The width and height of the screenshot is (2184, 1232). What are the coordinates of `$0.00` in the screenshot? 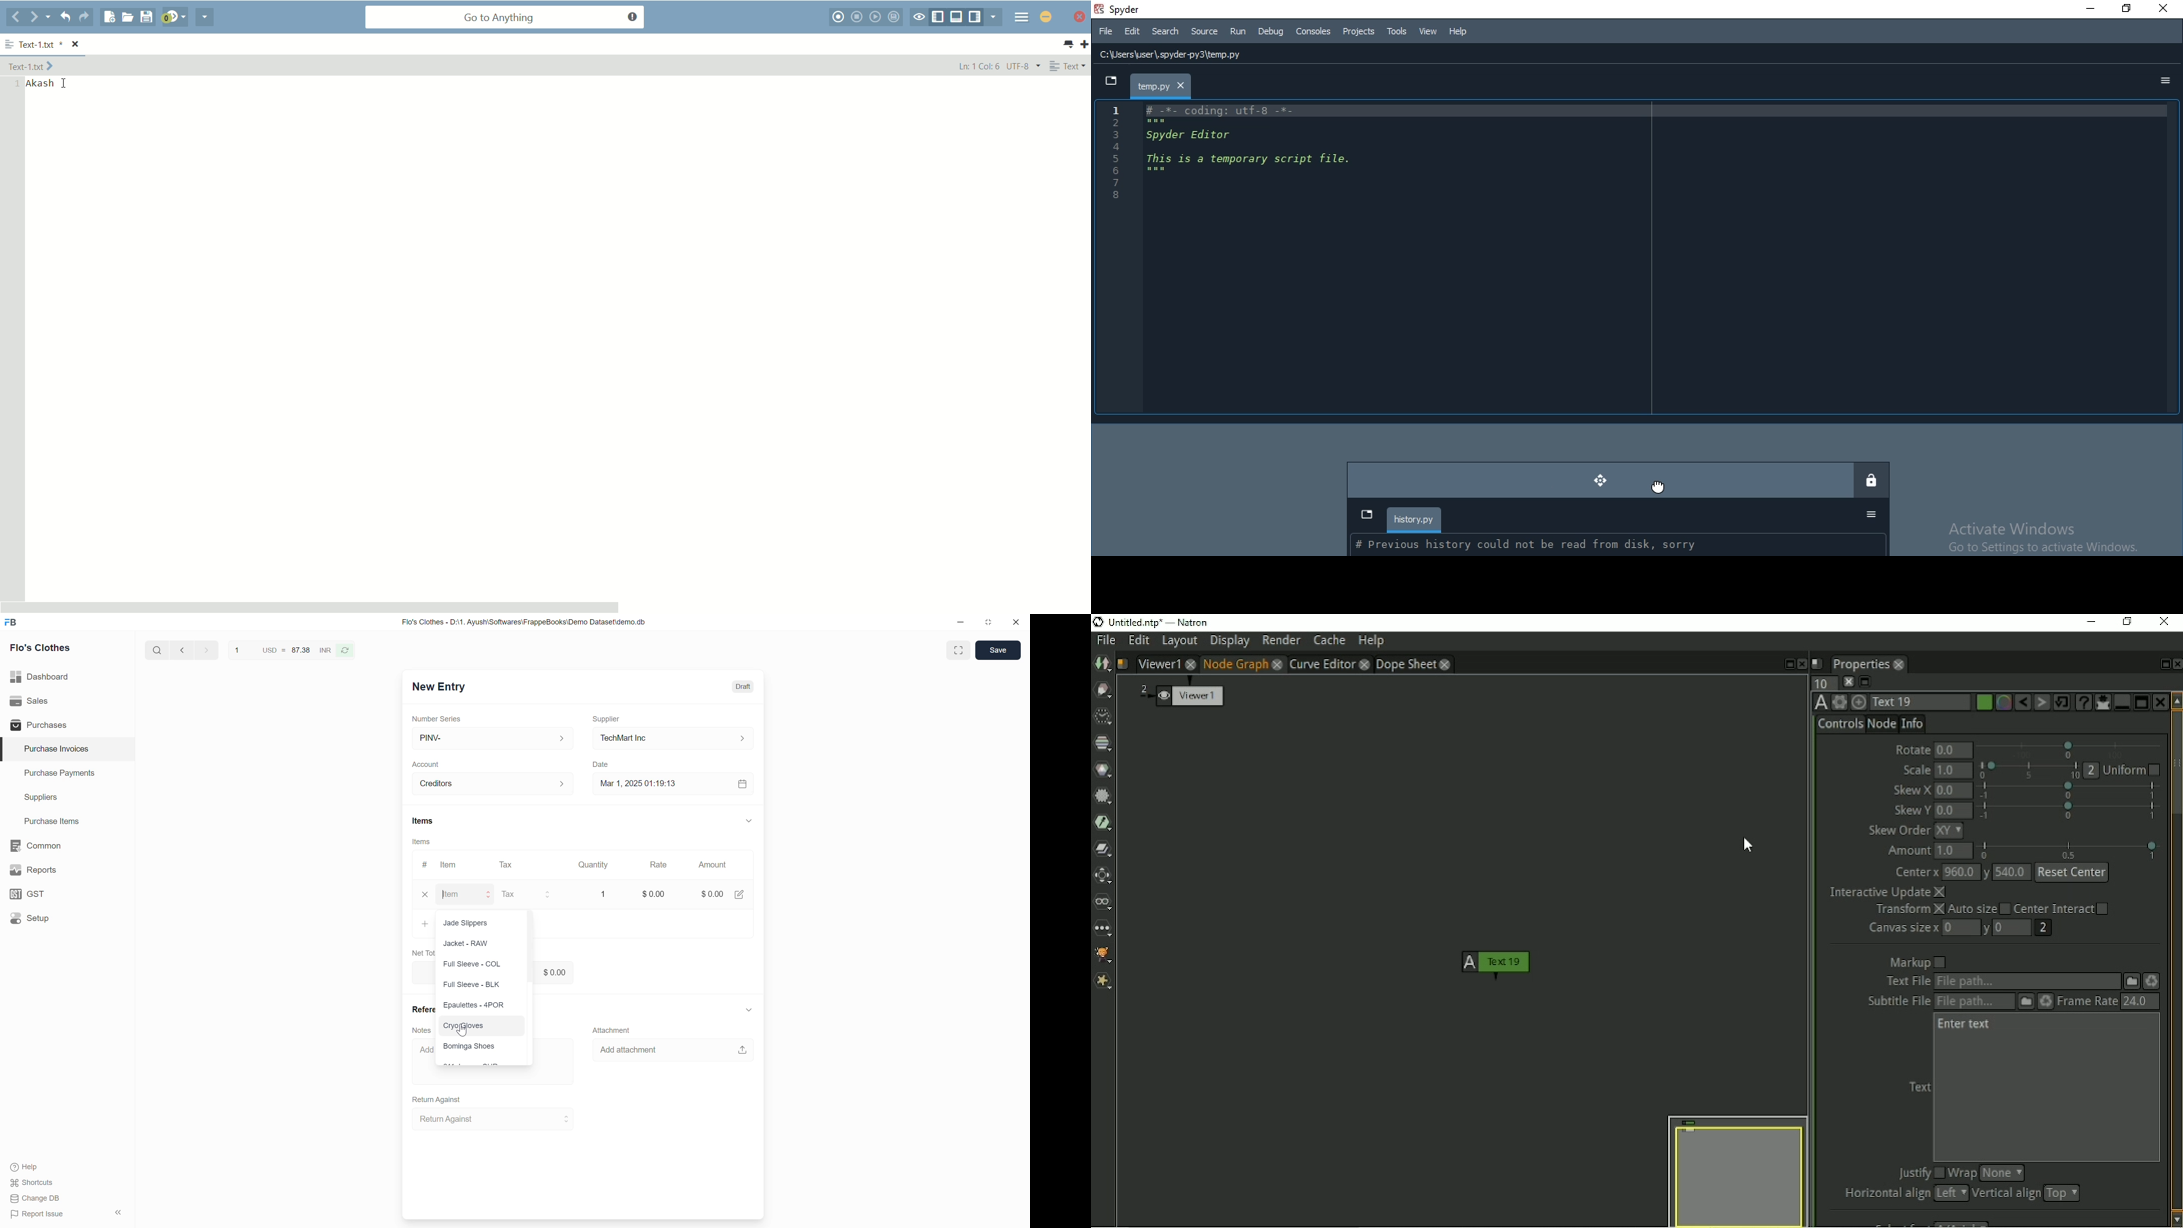 It's located at (650, 894).